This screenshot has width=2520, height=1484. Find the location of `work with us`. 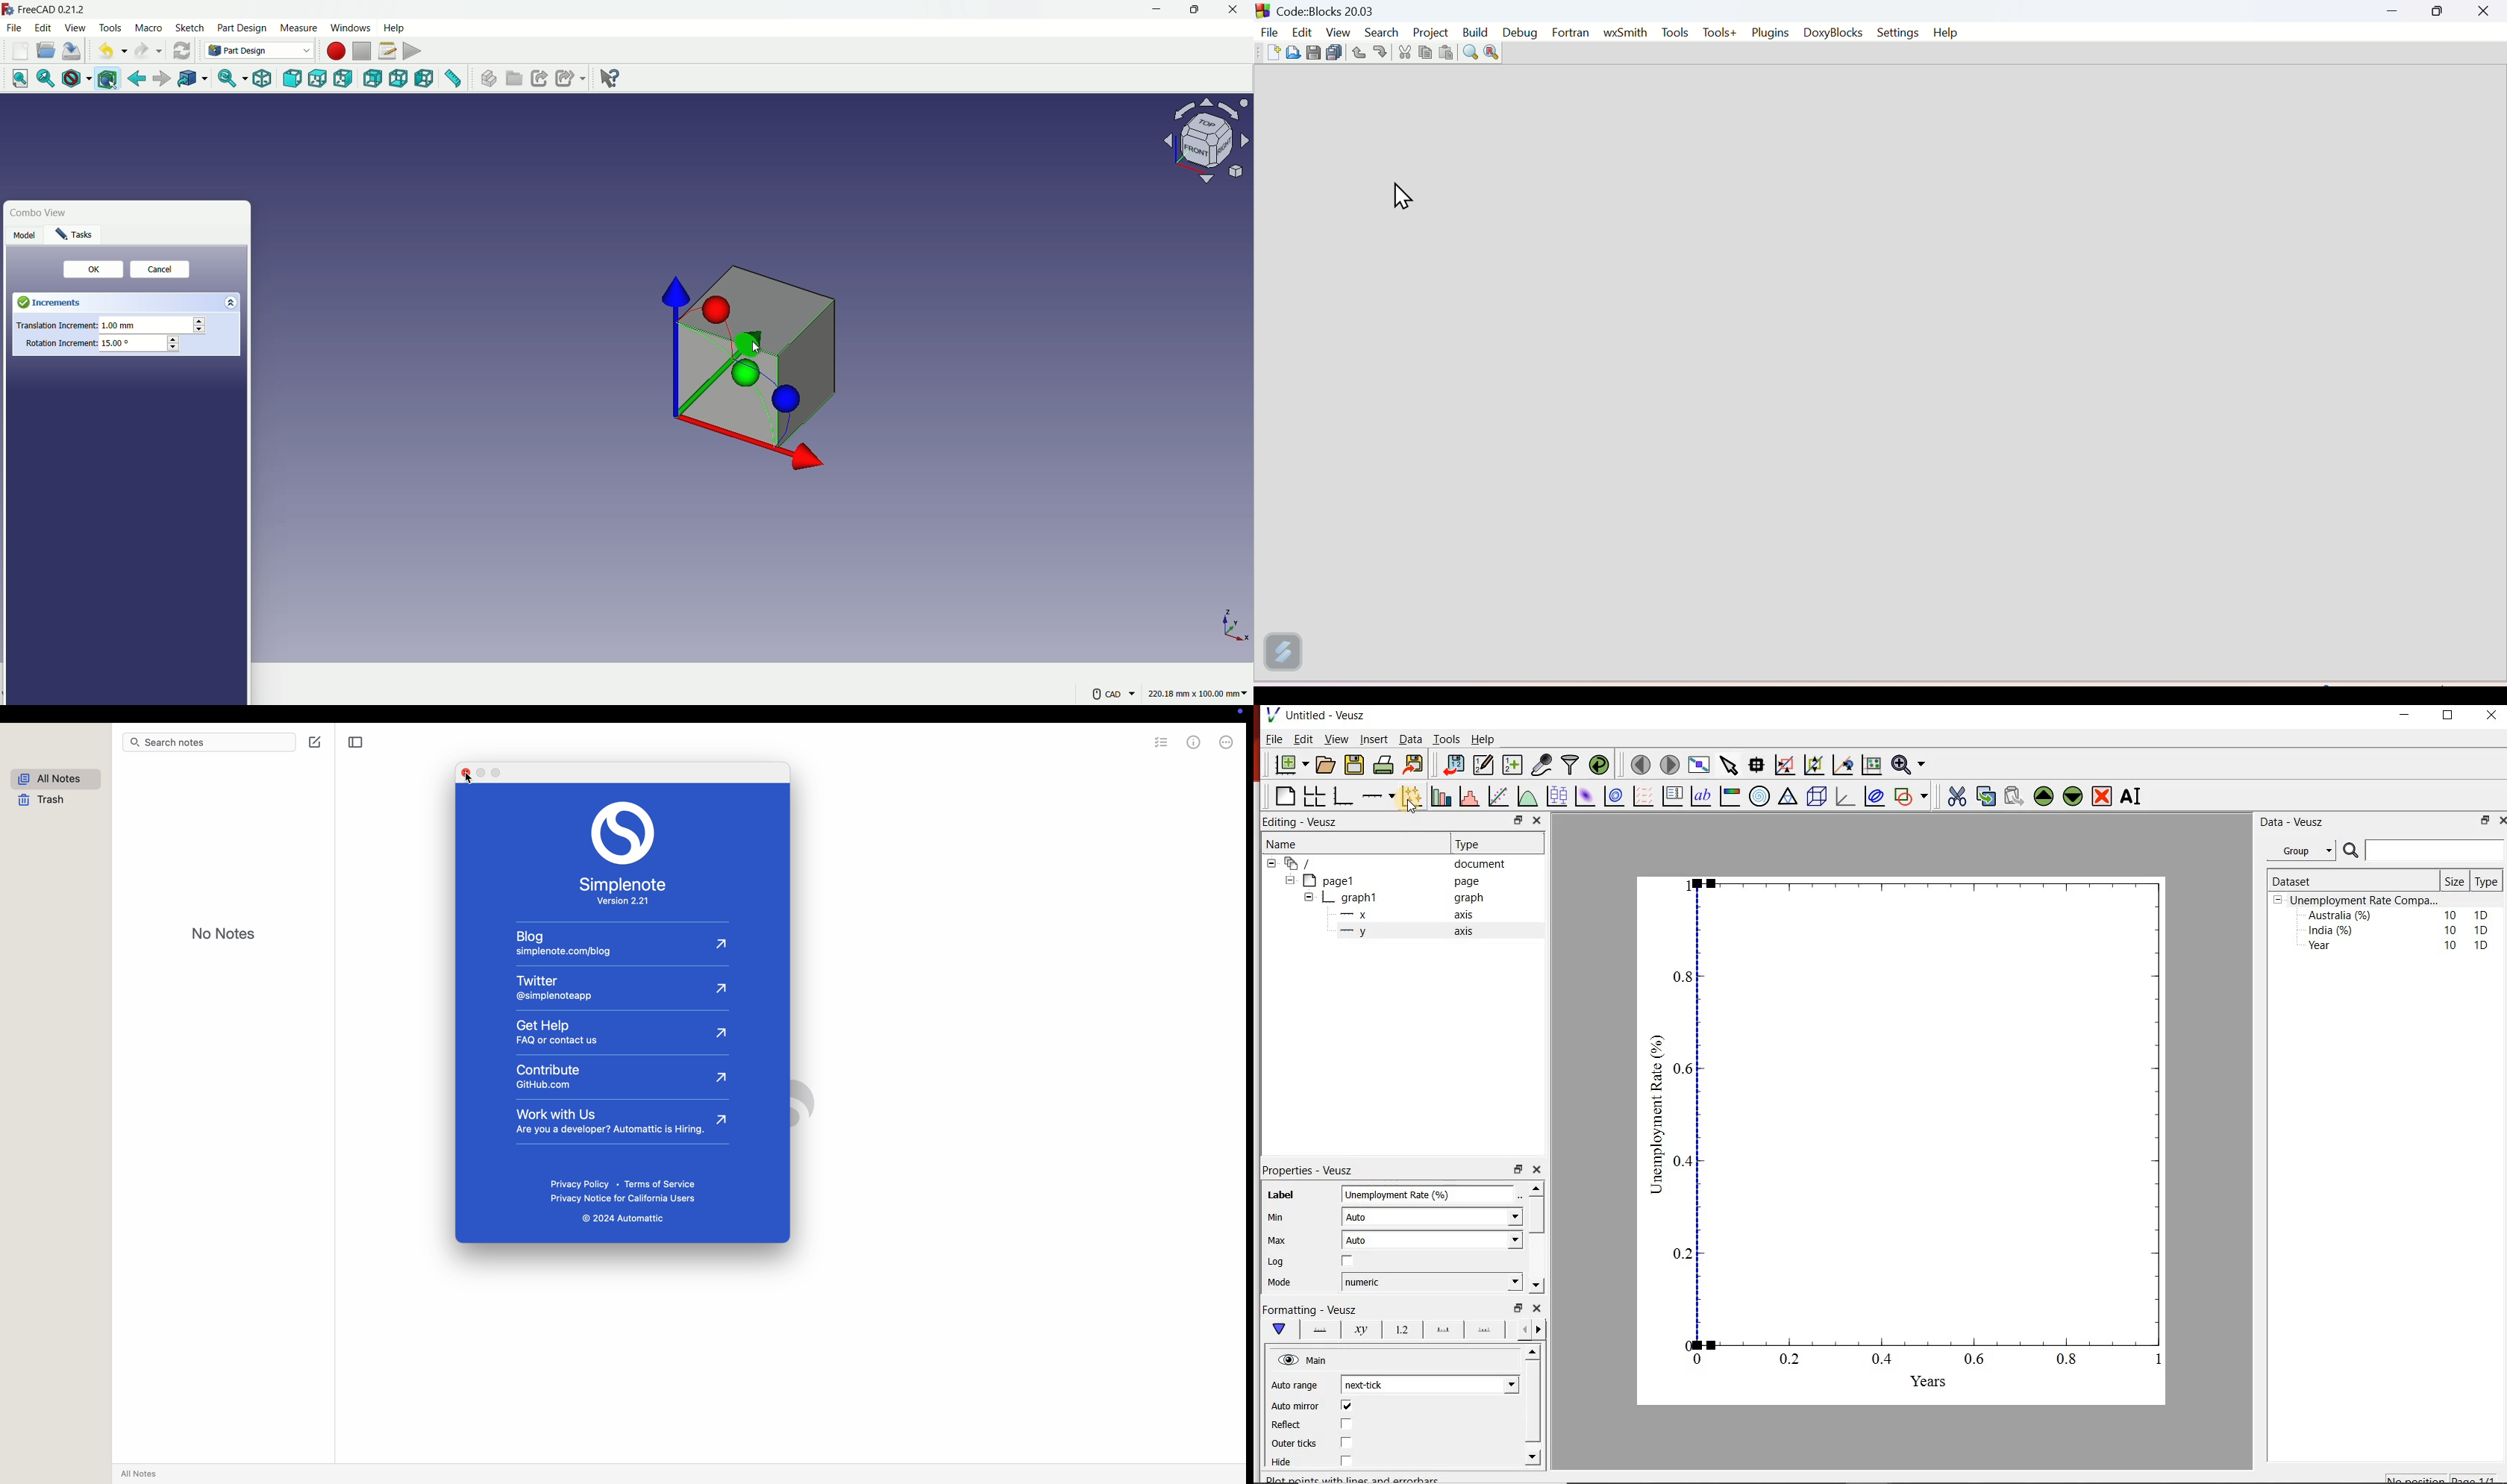

work with us is located at coordinates (622, 1123).